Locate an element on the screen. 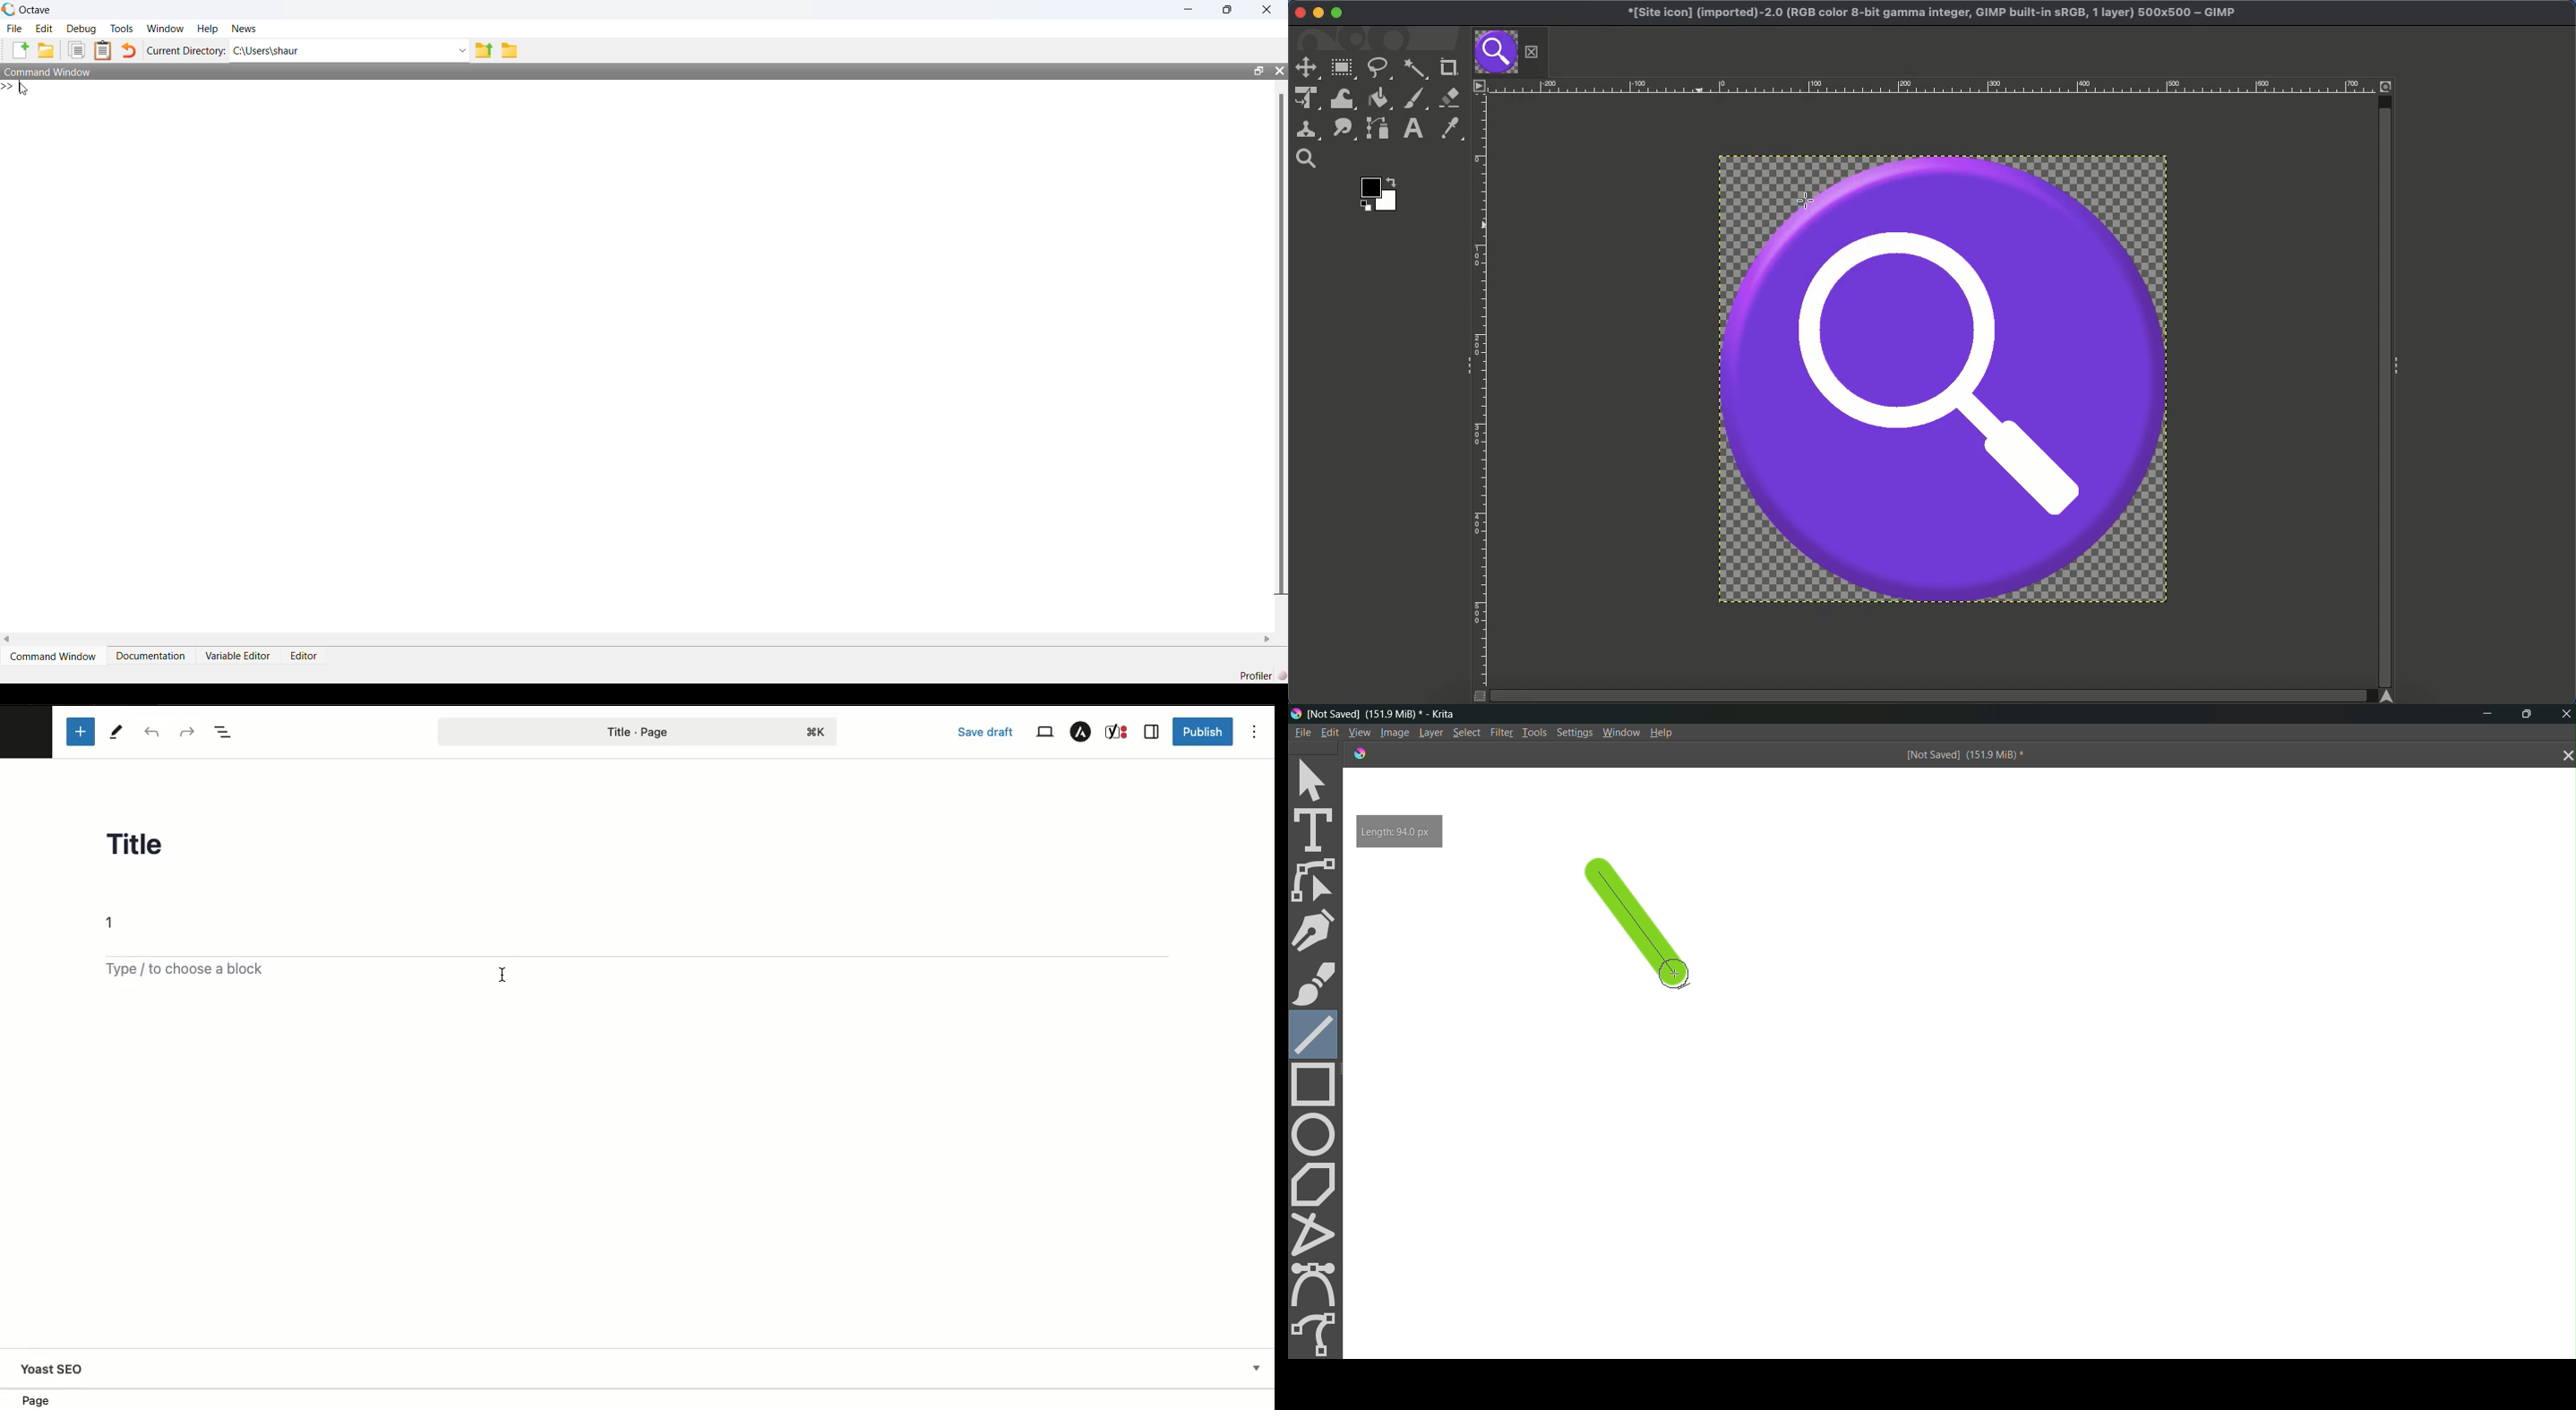  minimise is located at coordinates (1189, 9).